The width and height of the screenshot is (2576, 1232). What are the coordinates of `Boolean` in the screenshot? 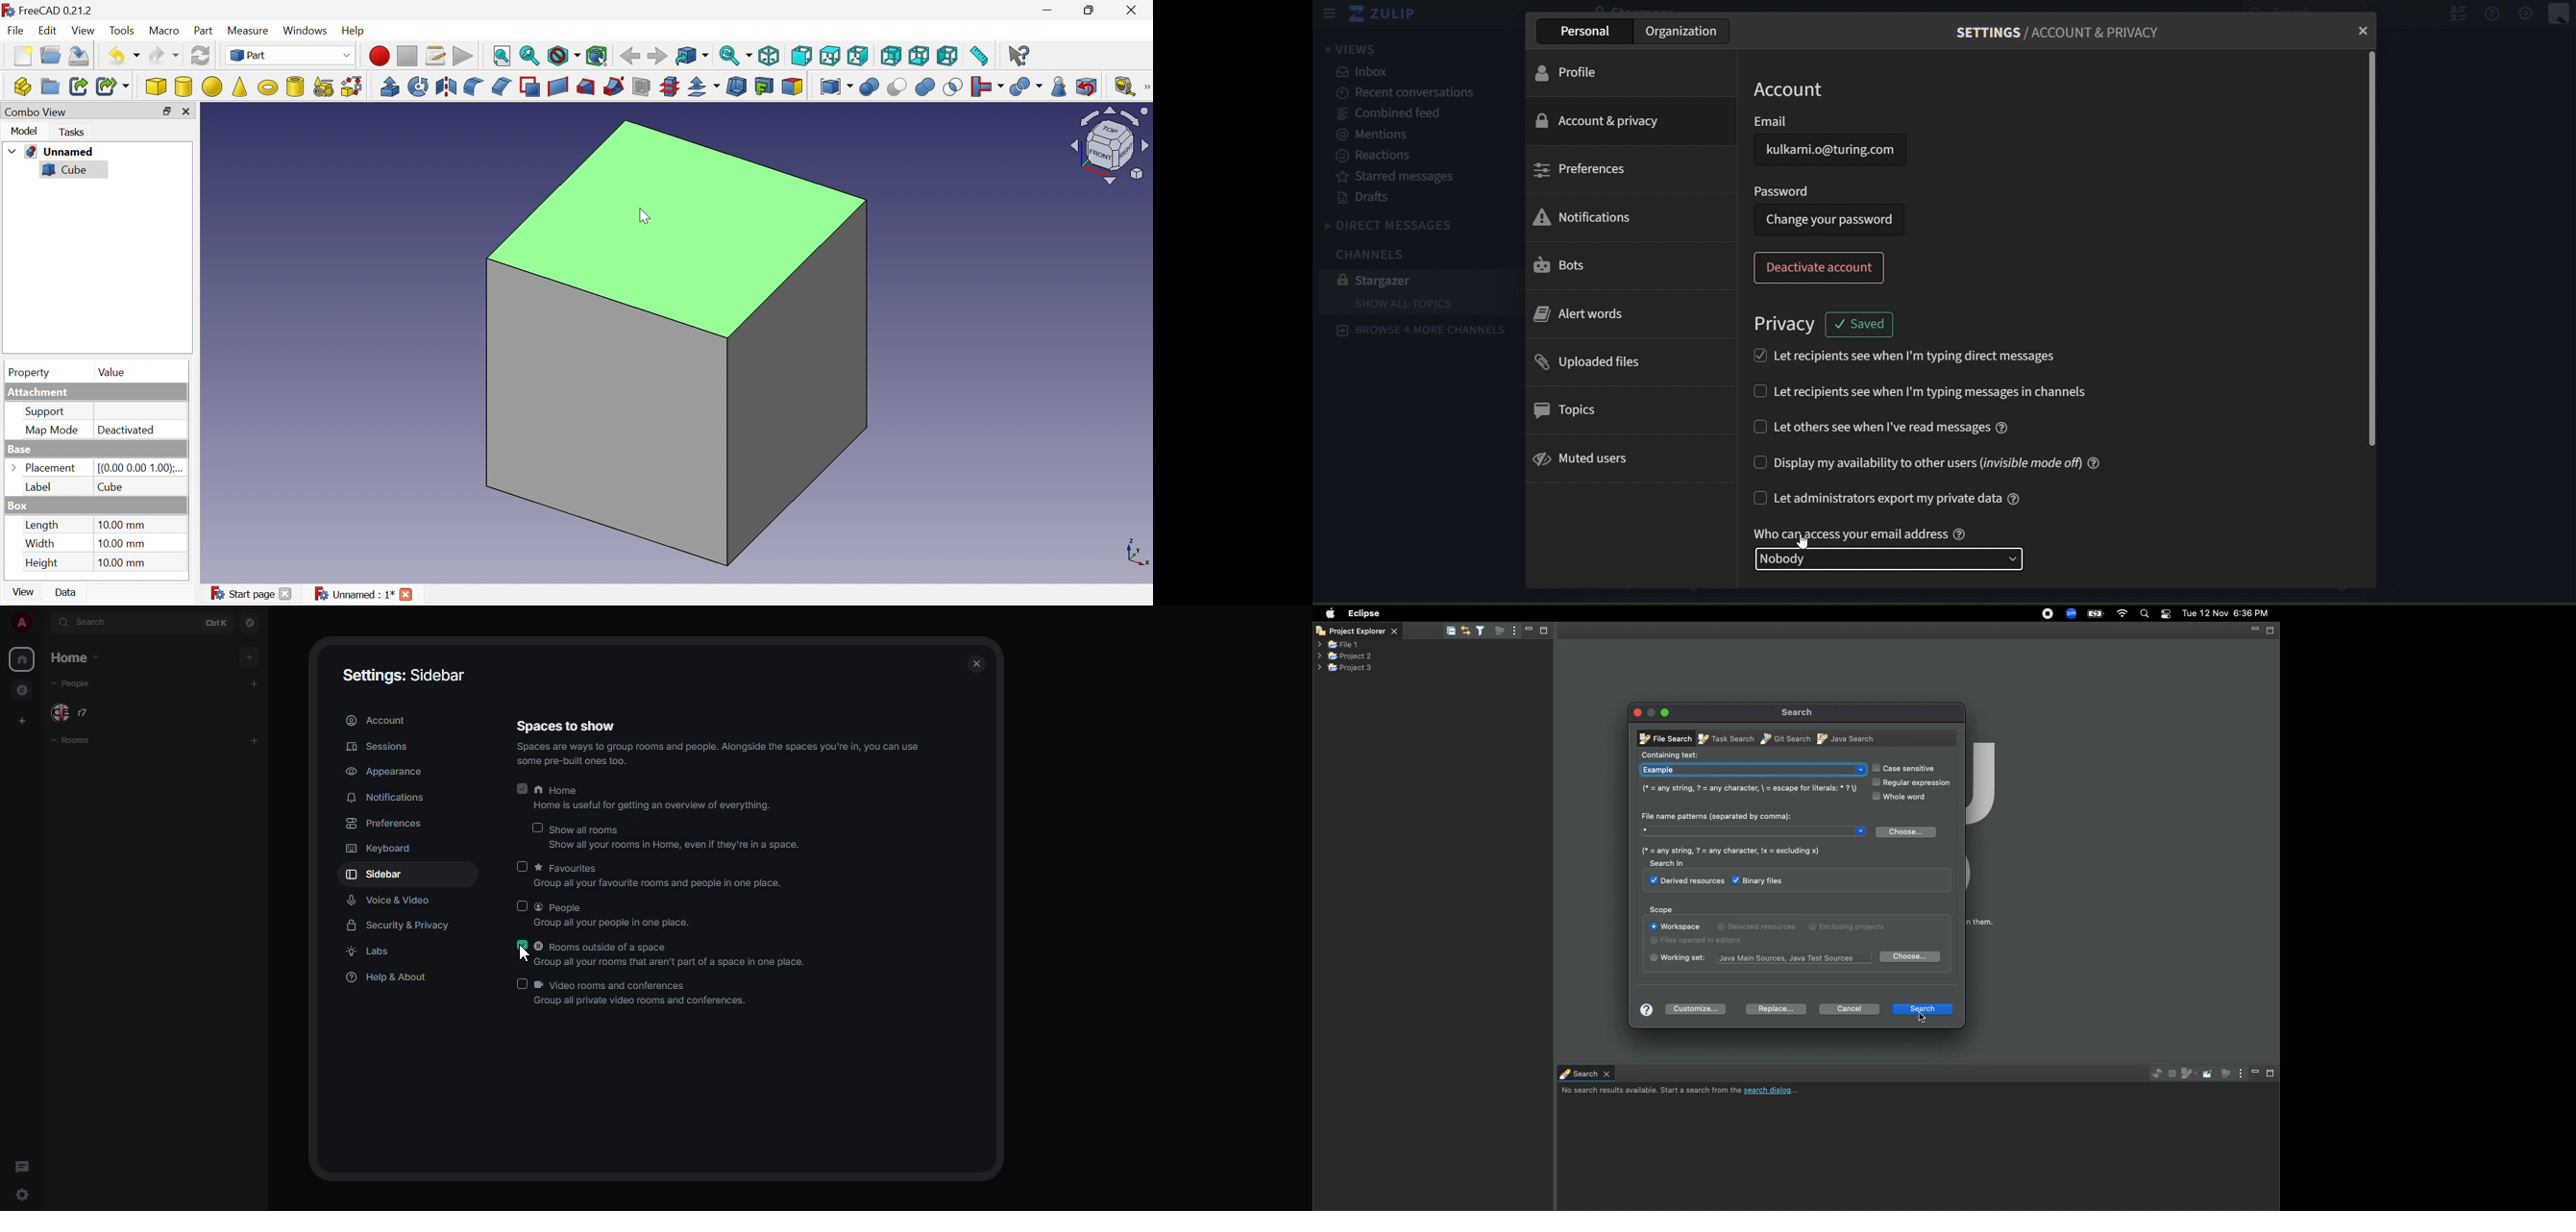 It's located at (870, 86).